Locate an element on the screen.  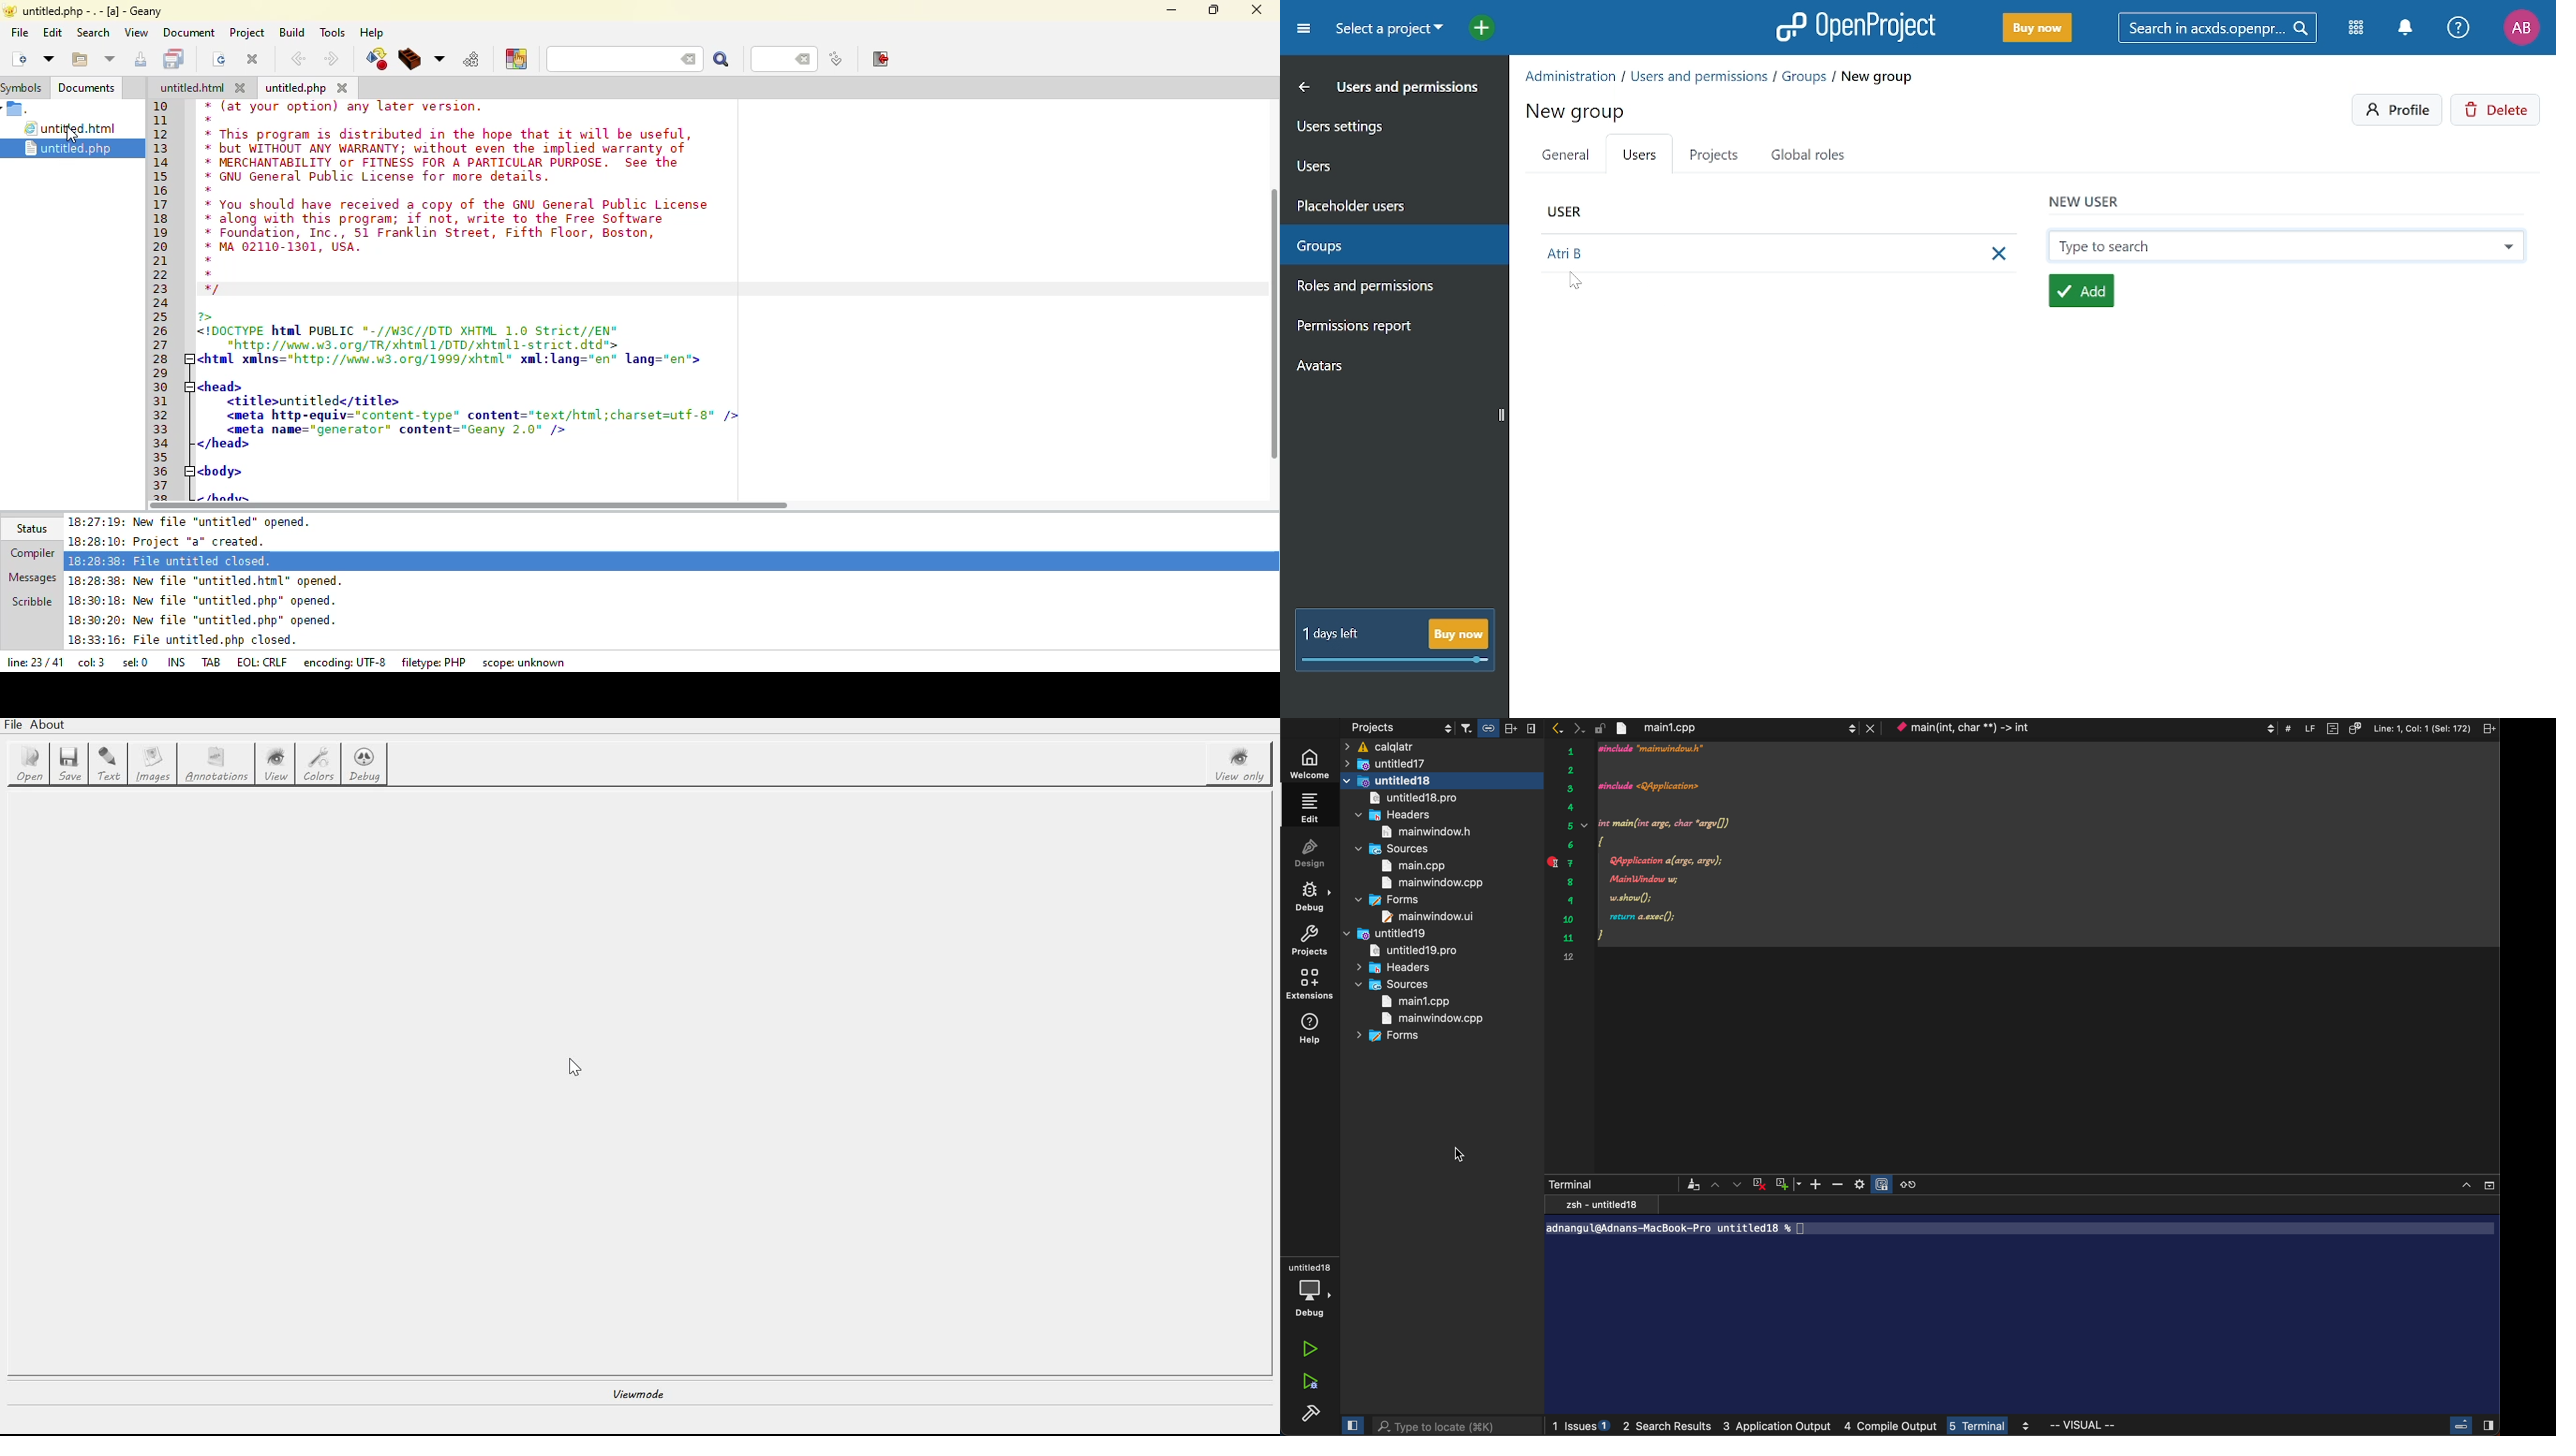
Profile is located at coordinates (2399, 110).